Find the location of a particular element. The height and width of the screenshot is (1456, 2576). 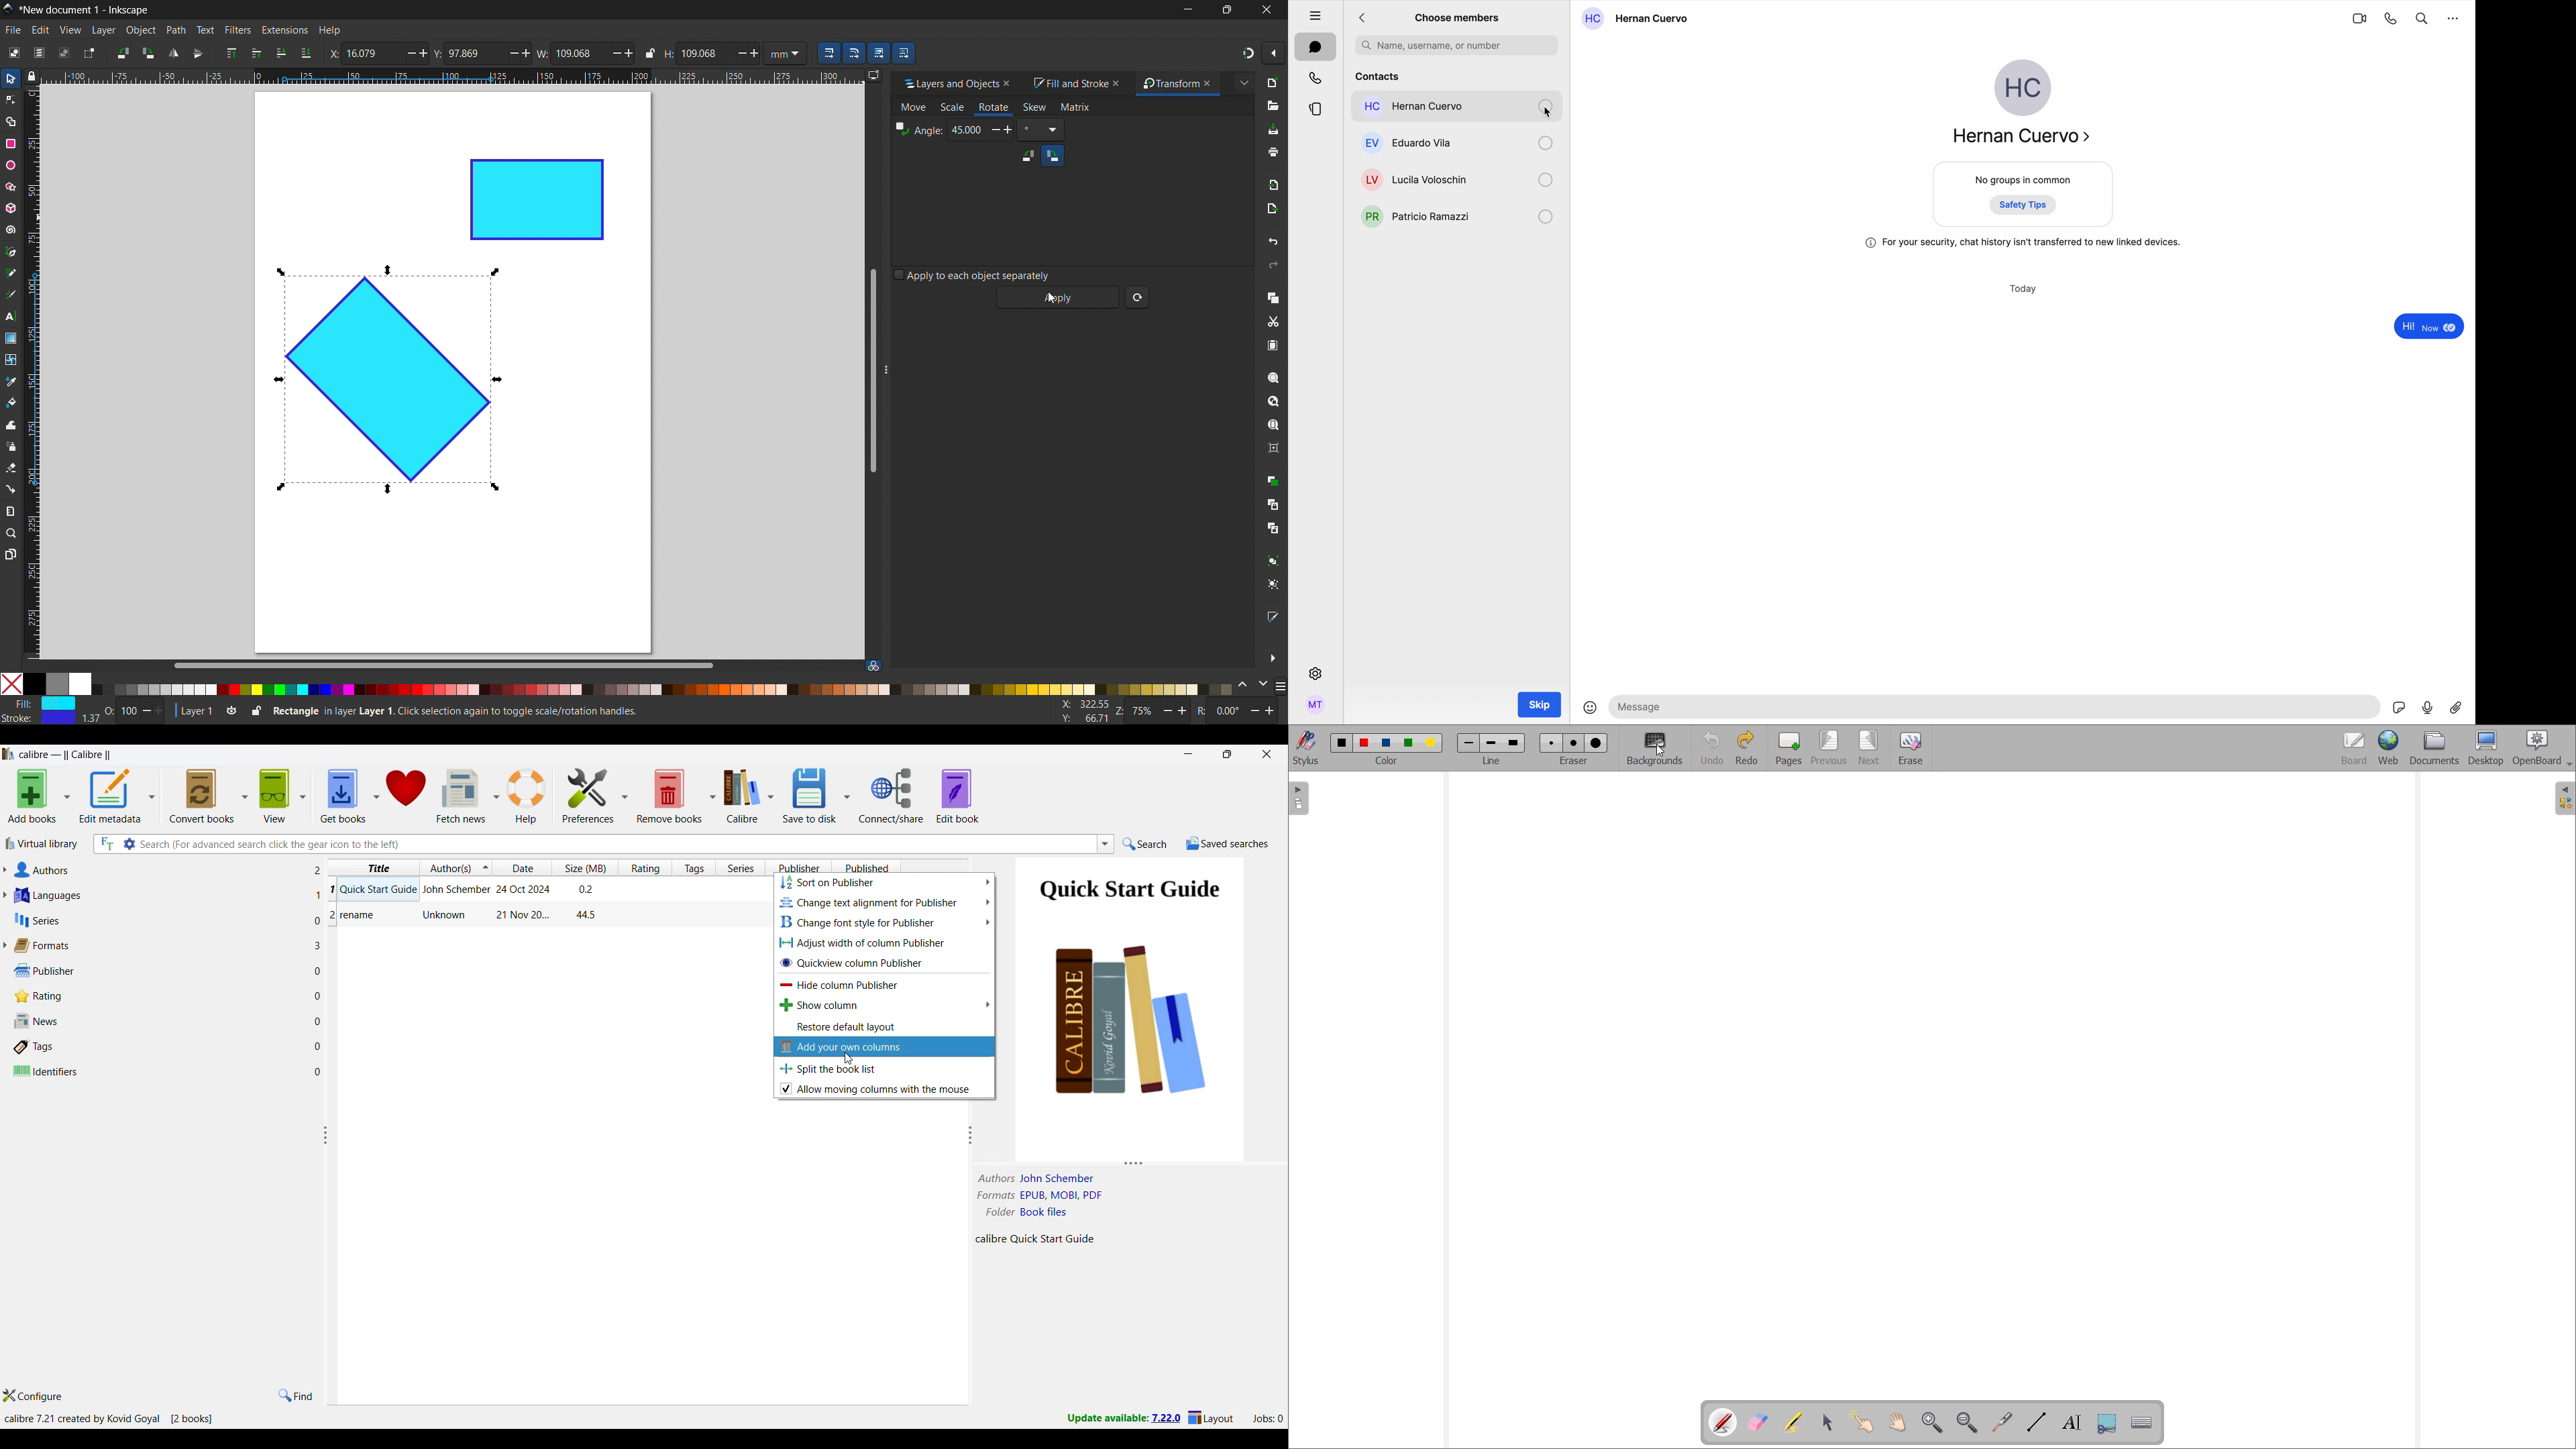

Size column is located at coordinates (584, 867).